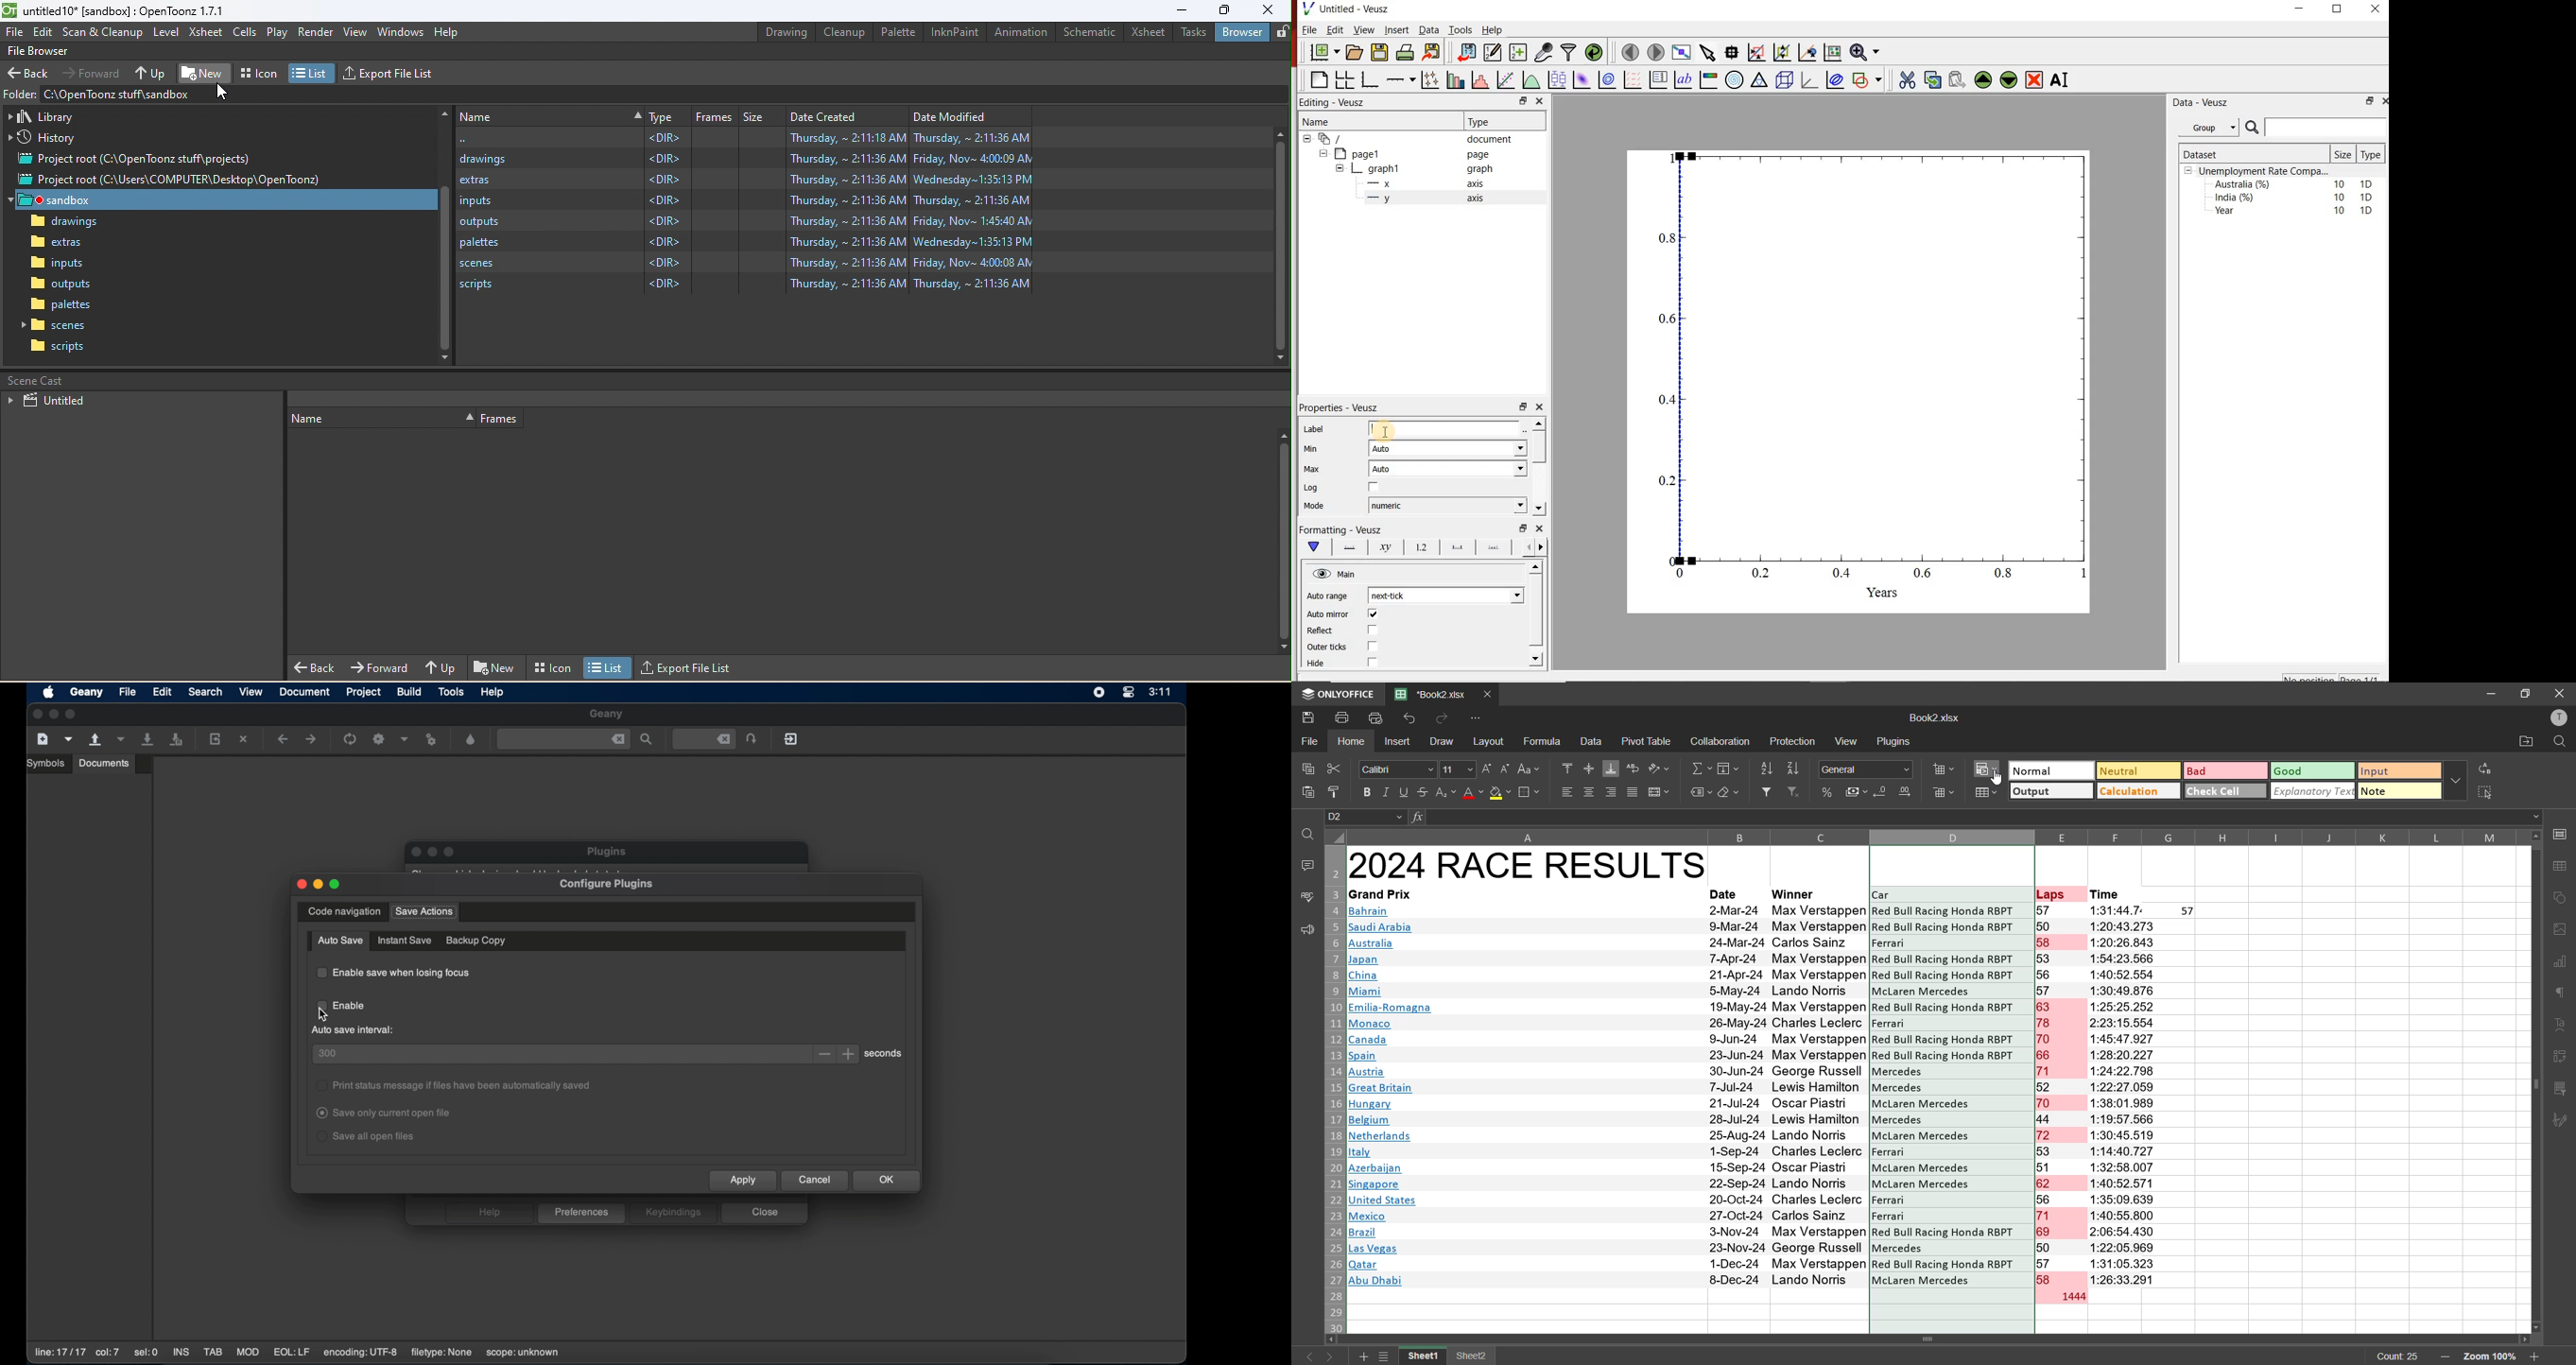  What do you see at coordinates (1633, 769) in the screenshot?
I see `wrap text` at bounding box center [1633, 769].